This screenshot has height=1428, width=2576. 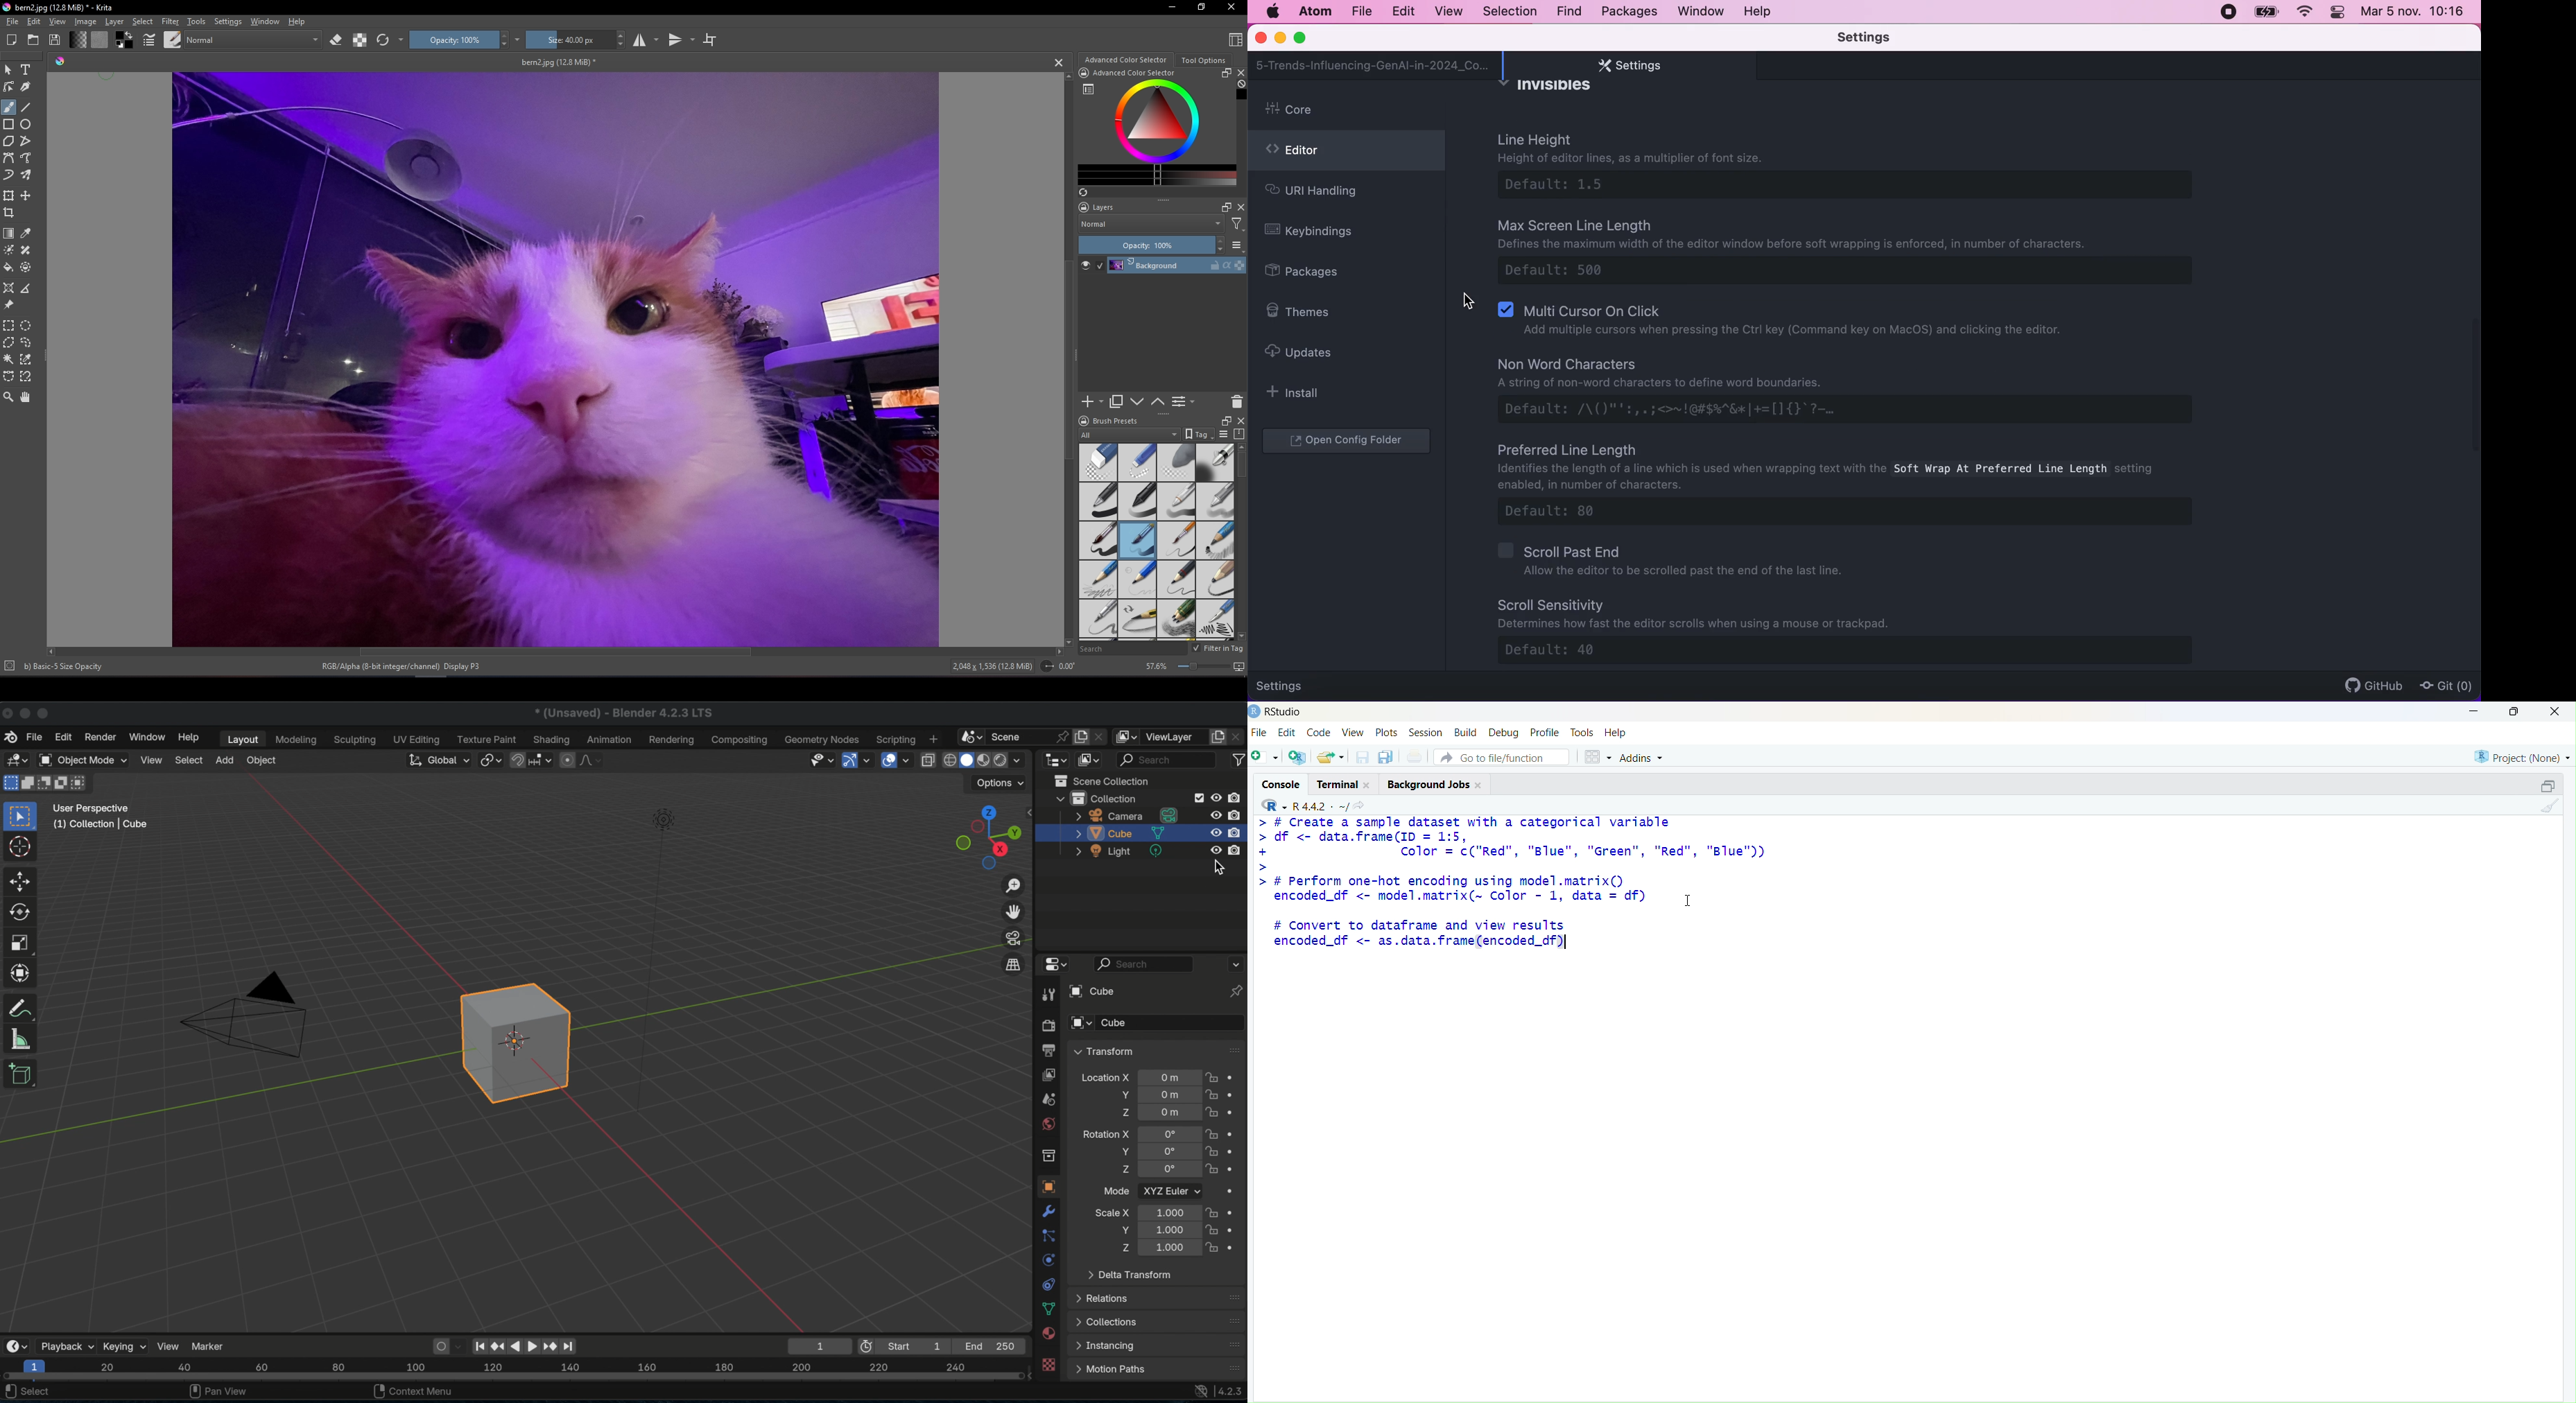 What do you see at coordinates (1386, 757) in the screenshot?
I see `copy` at bounding box center [1386, 757].